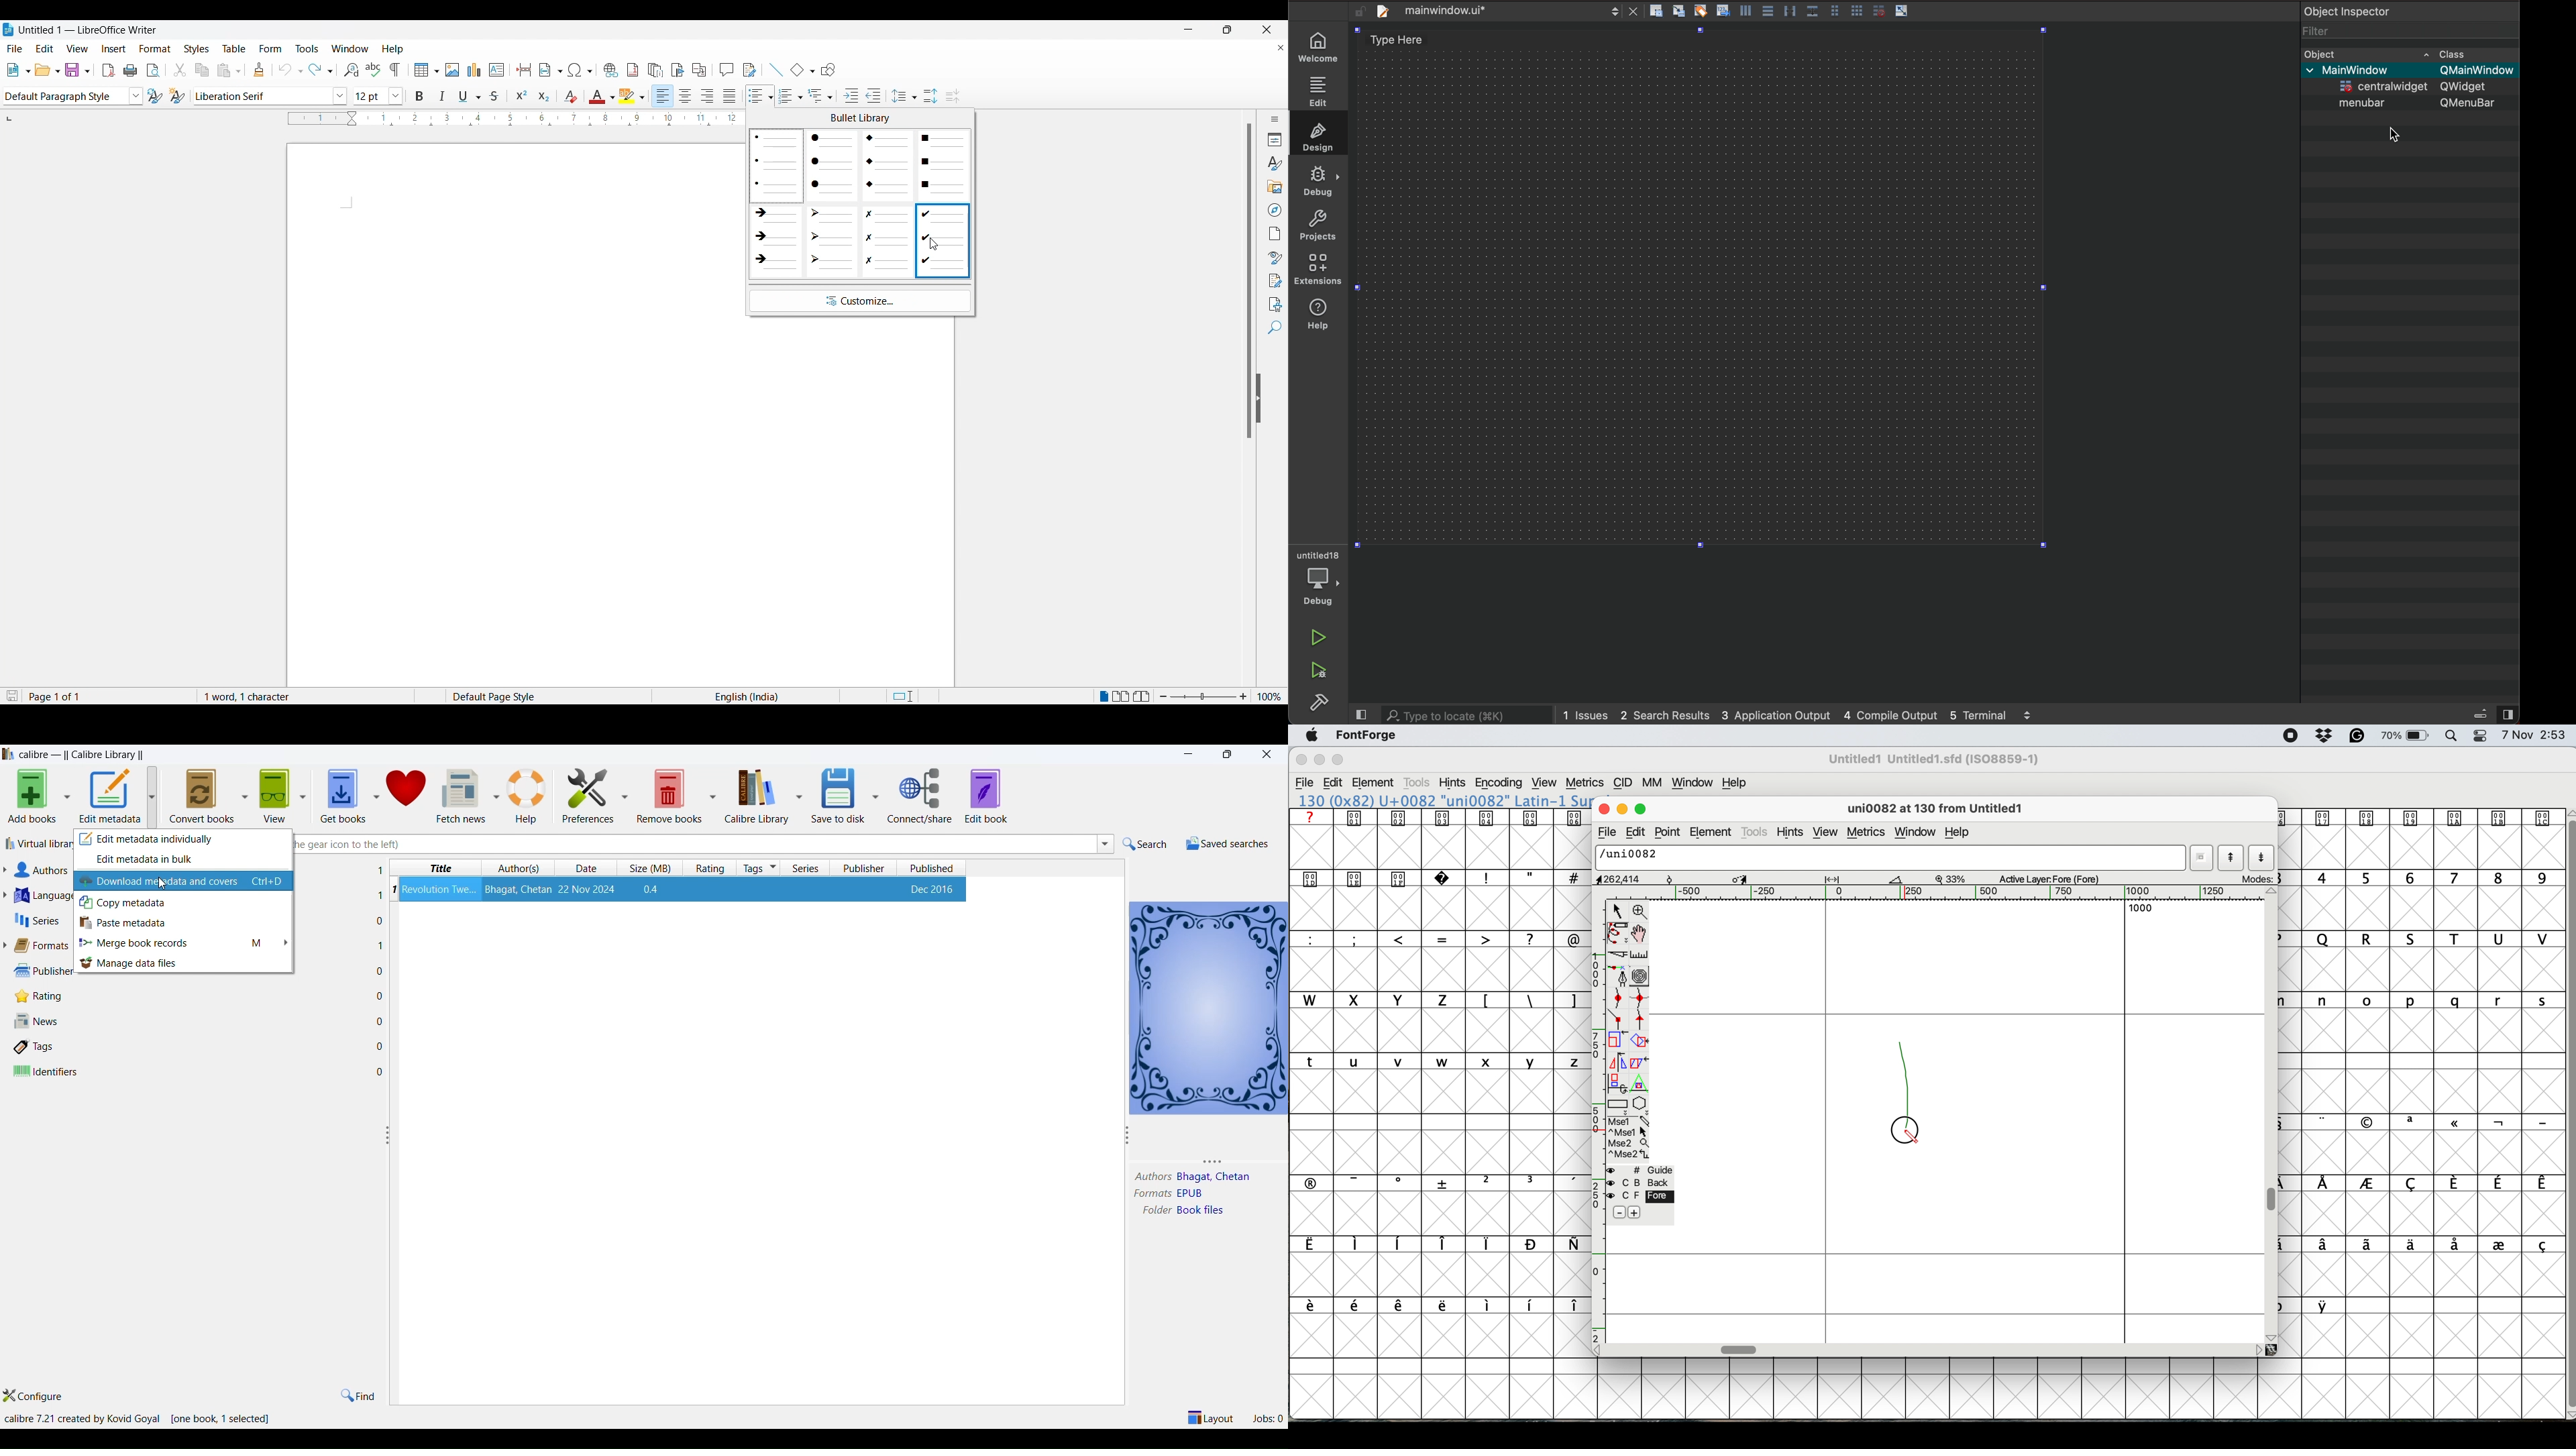  Describe the element at coordinates (111, 796) in the screenshot. I see `edit metadata` at that location.